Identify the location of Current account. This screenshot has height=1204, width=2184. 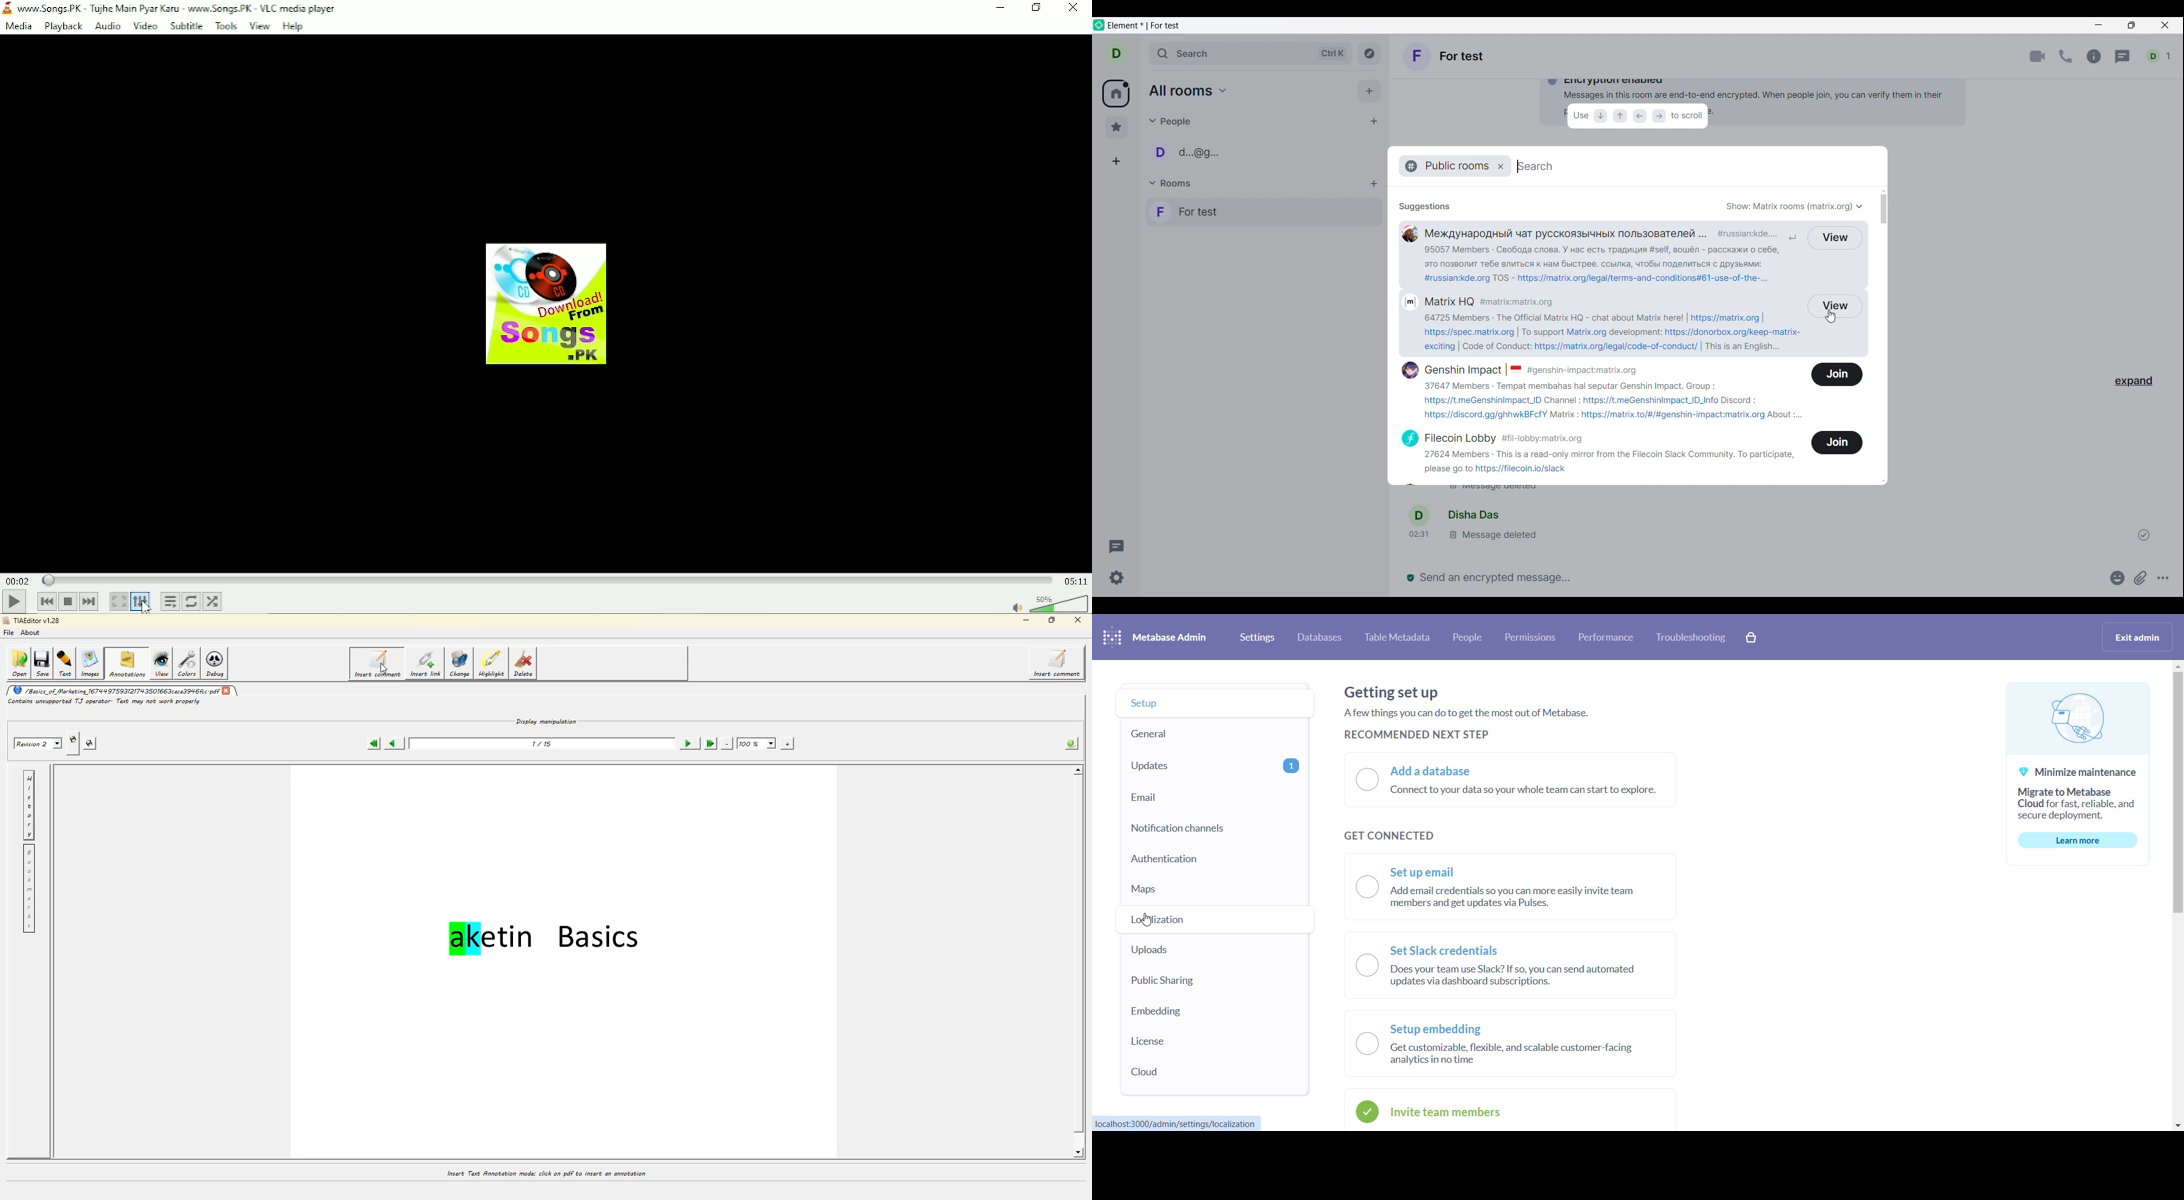
(1116, 53).